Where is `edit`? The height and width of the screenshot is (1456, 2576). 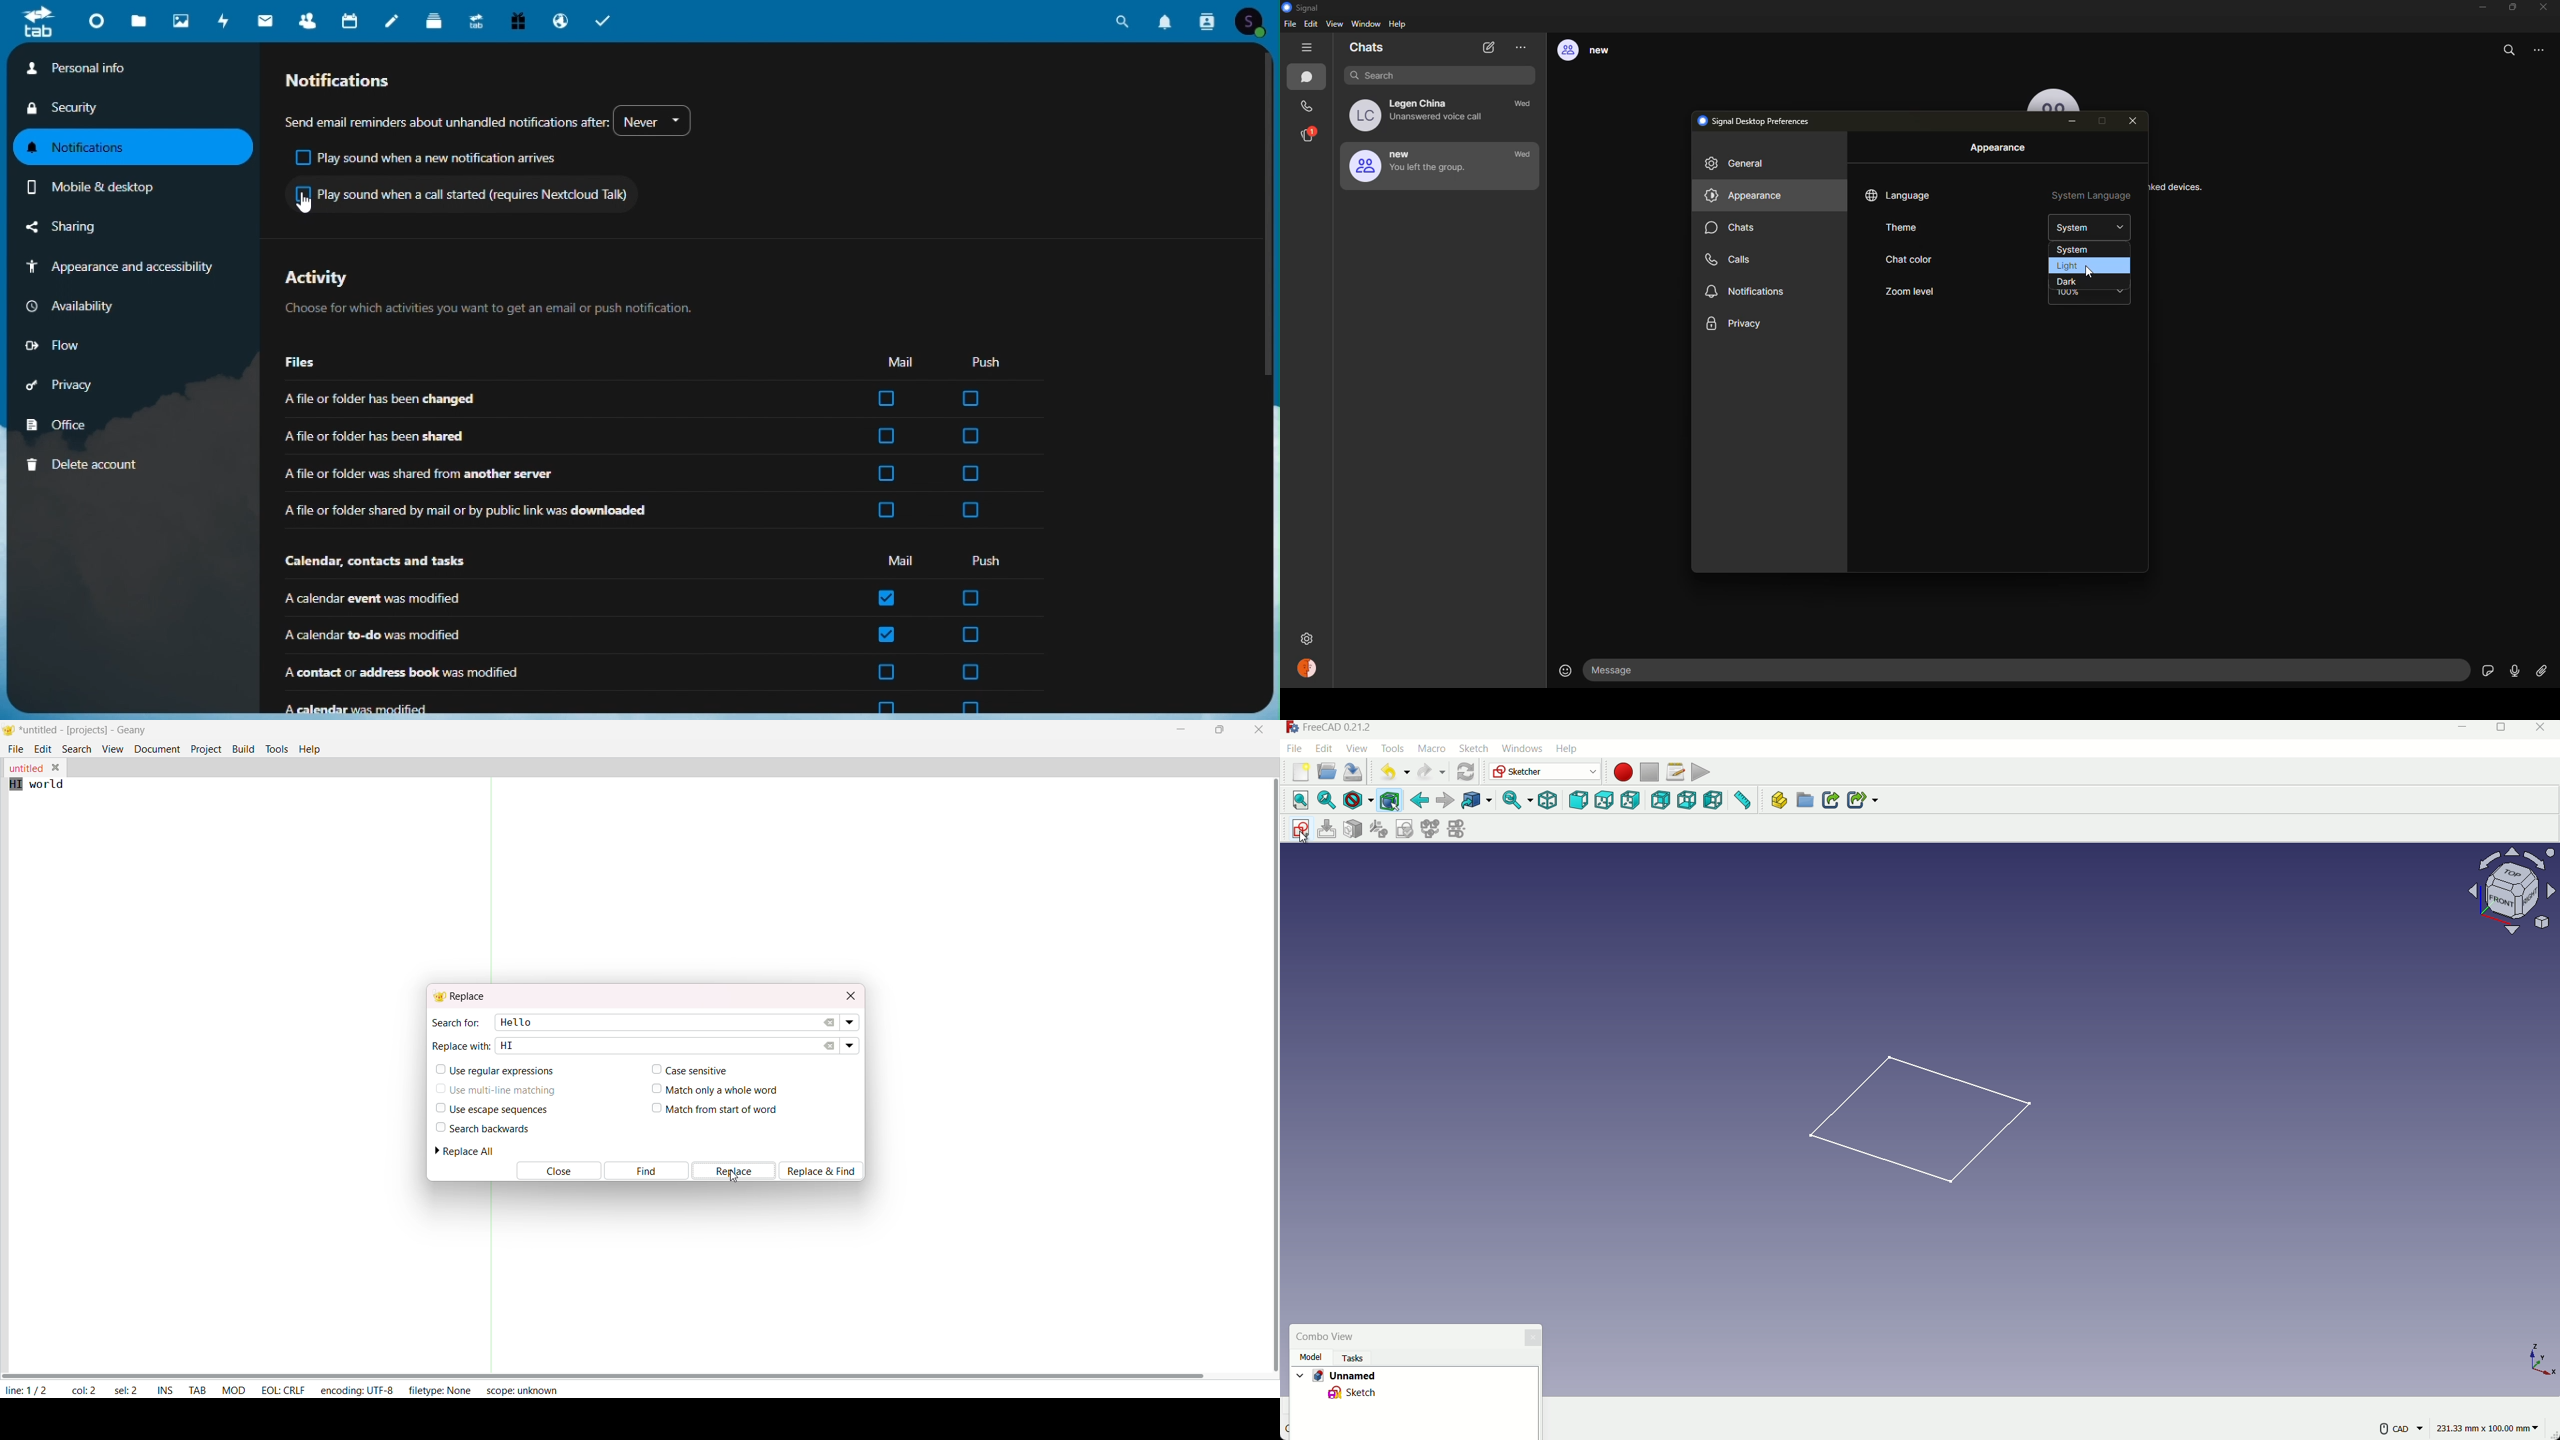 edit is located at coordinates (1311, 25).